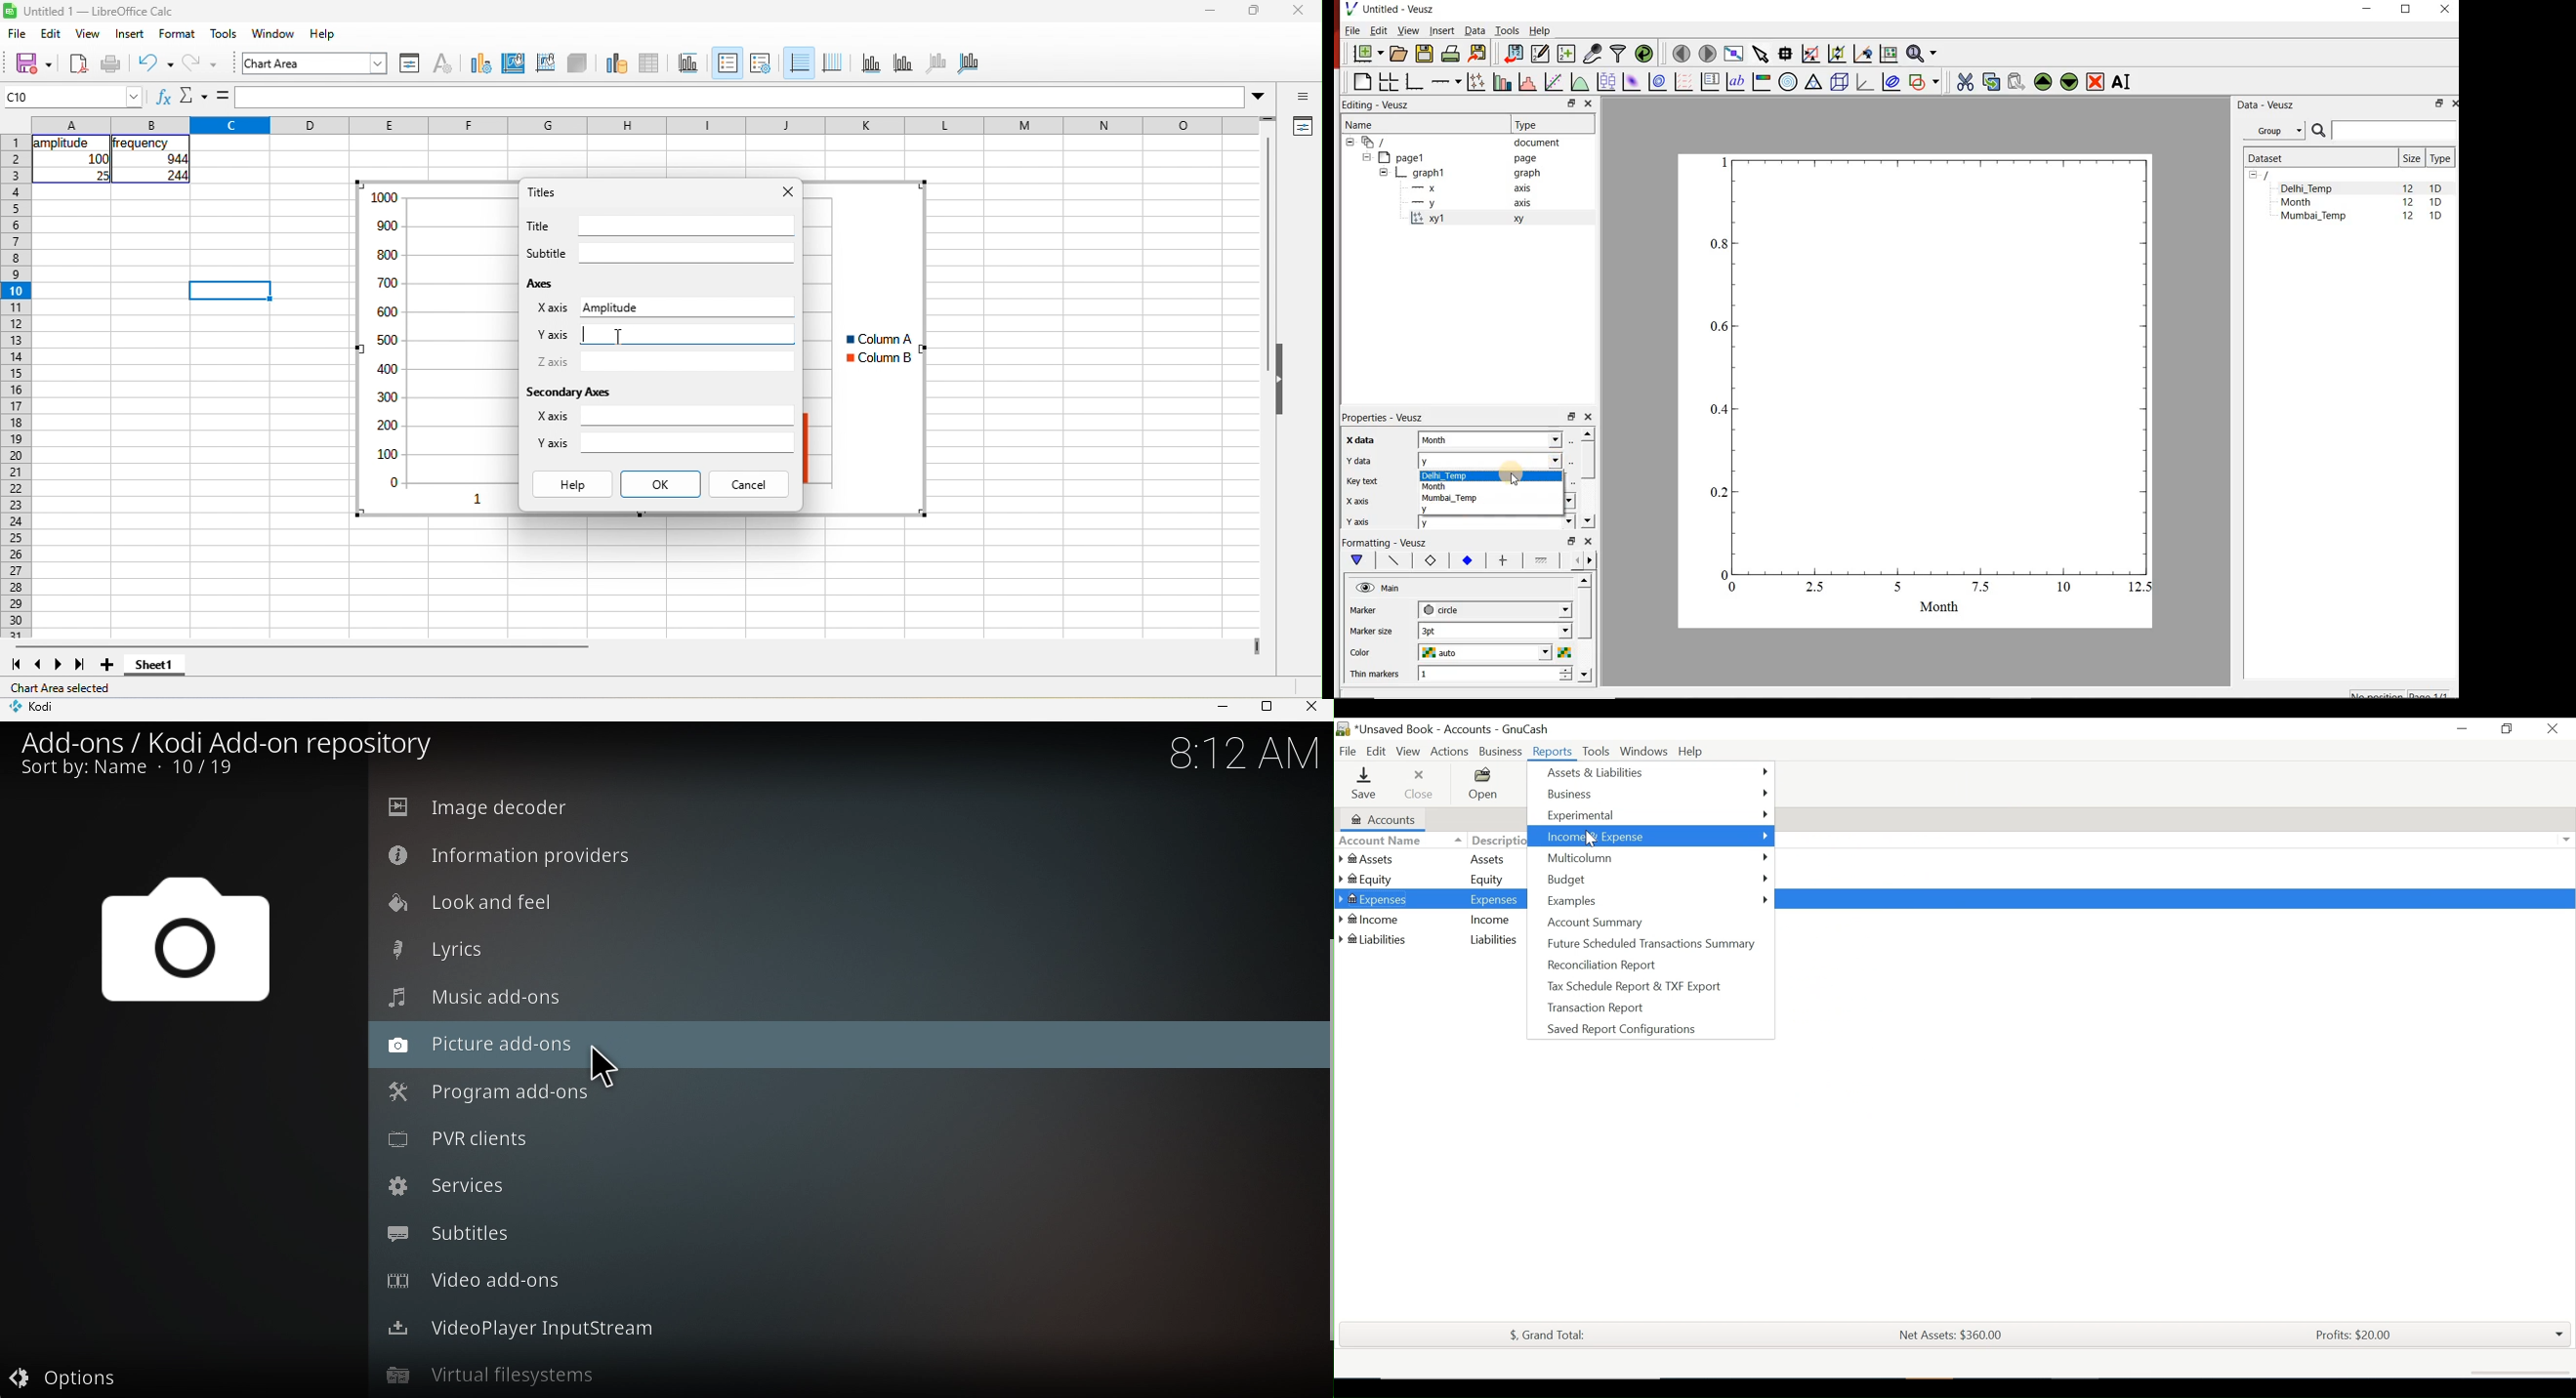 This screenshot has height=1400, width=2576. Describe the element at coordinates (1361, 482) in the screenshot. I see `Key text` at that location.